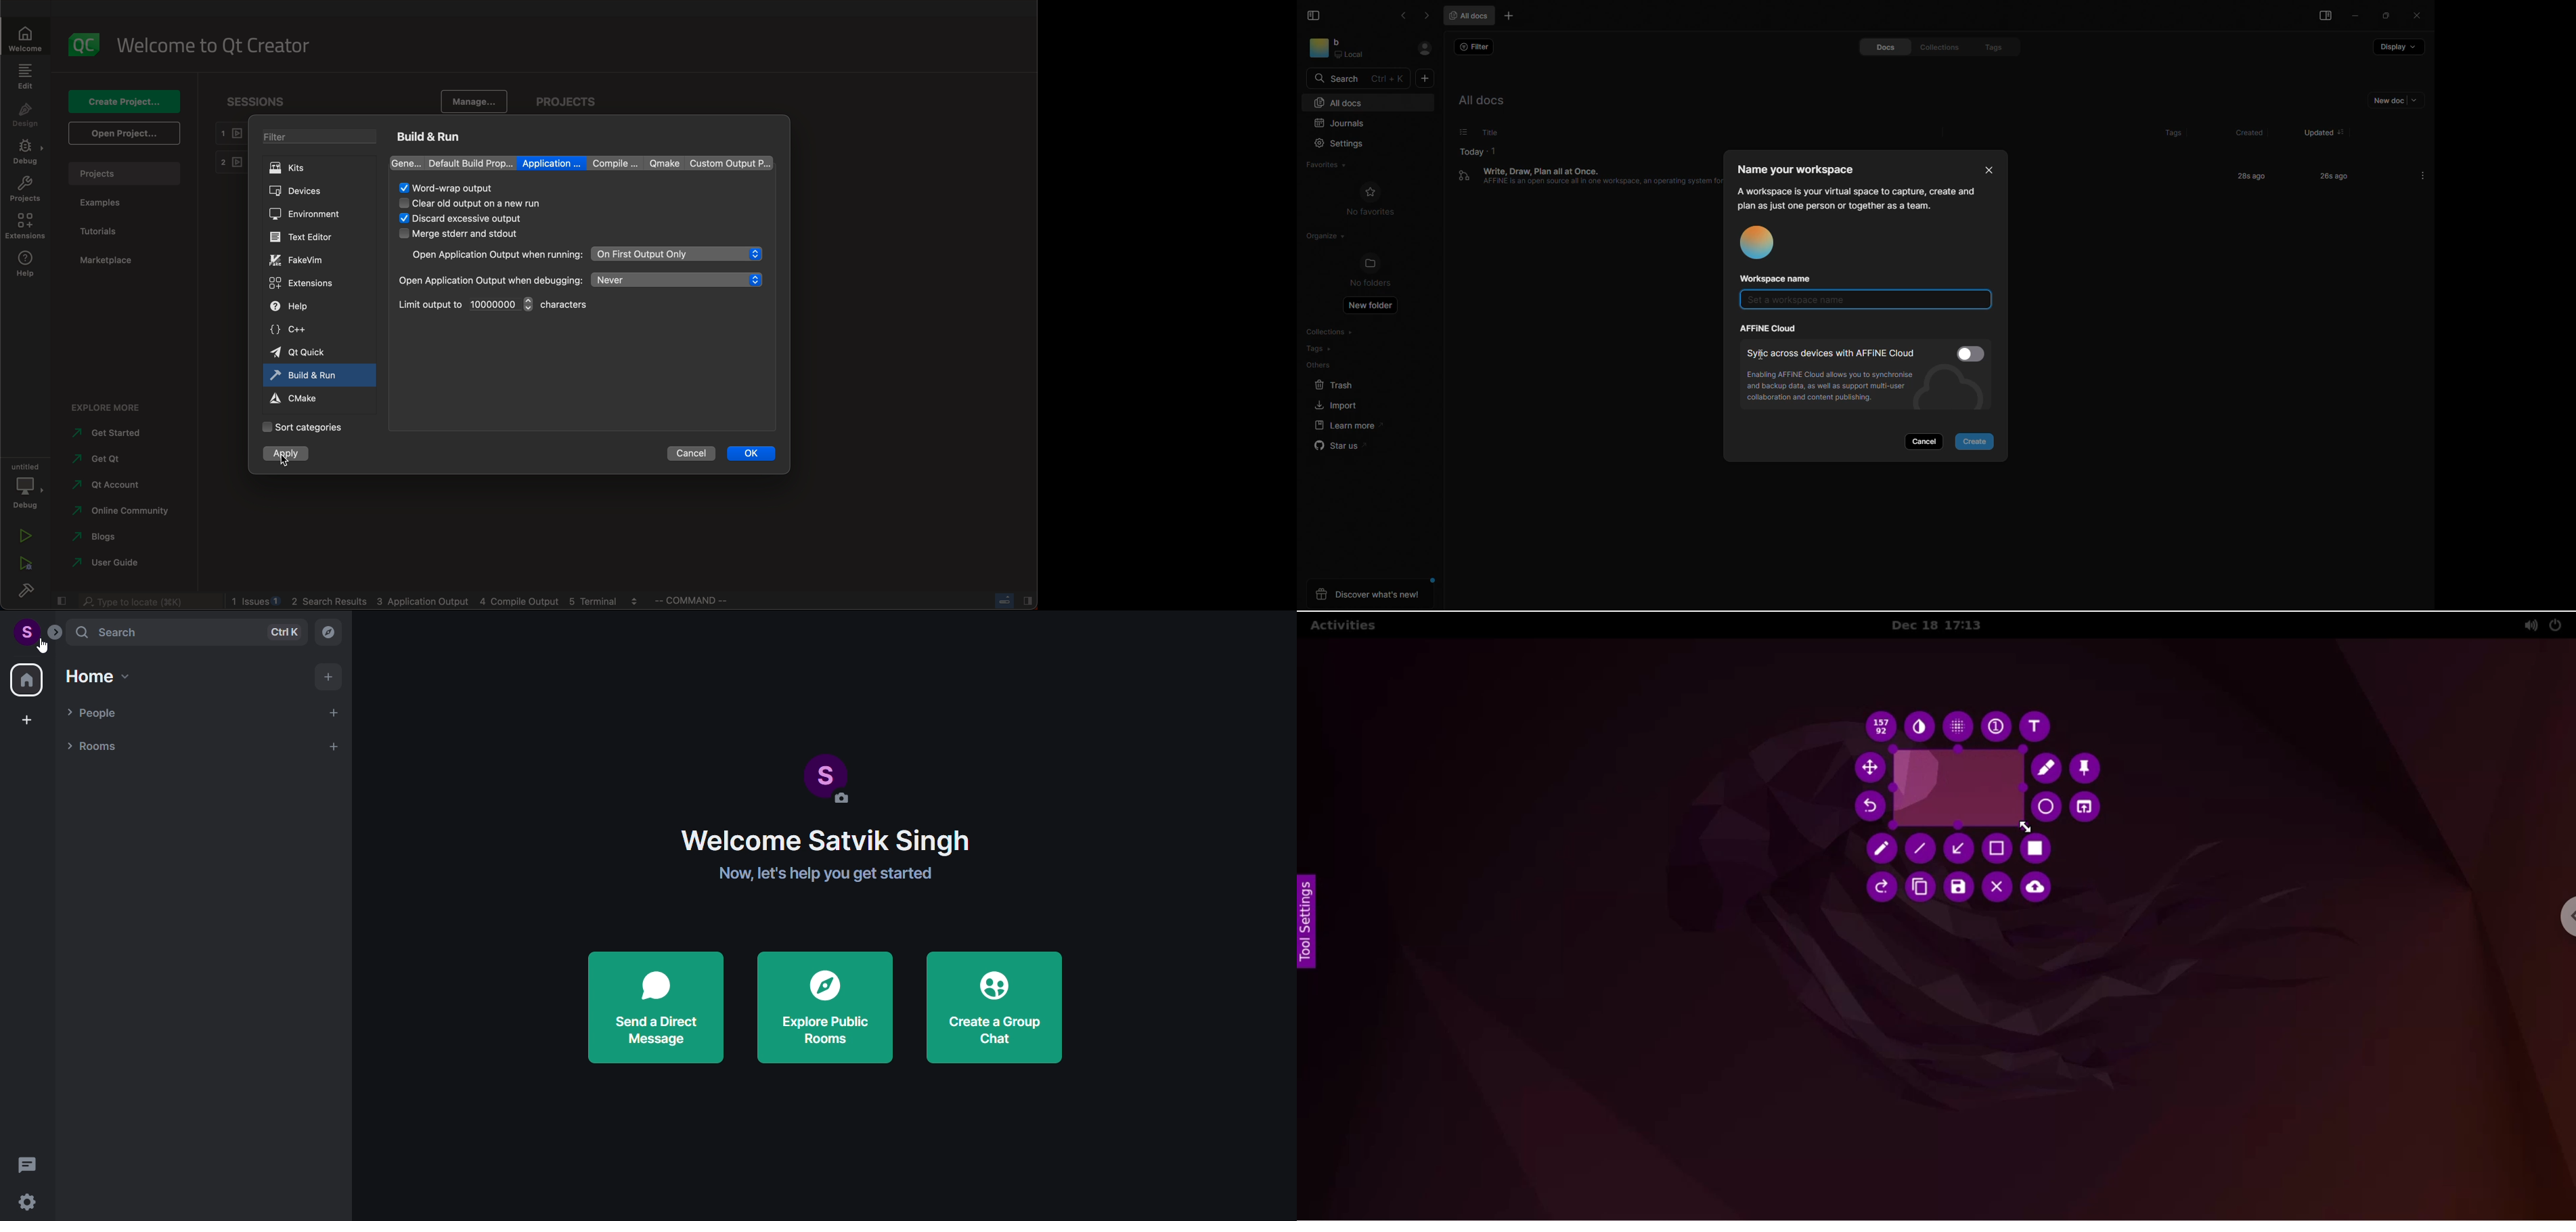 The width and height of the screenshot is (2576, 1232). I want to click on home, so click(26, 680).